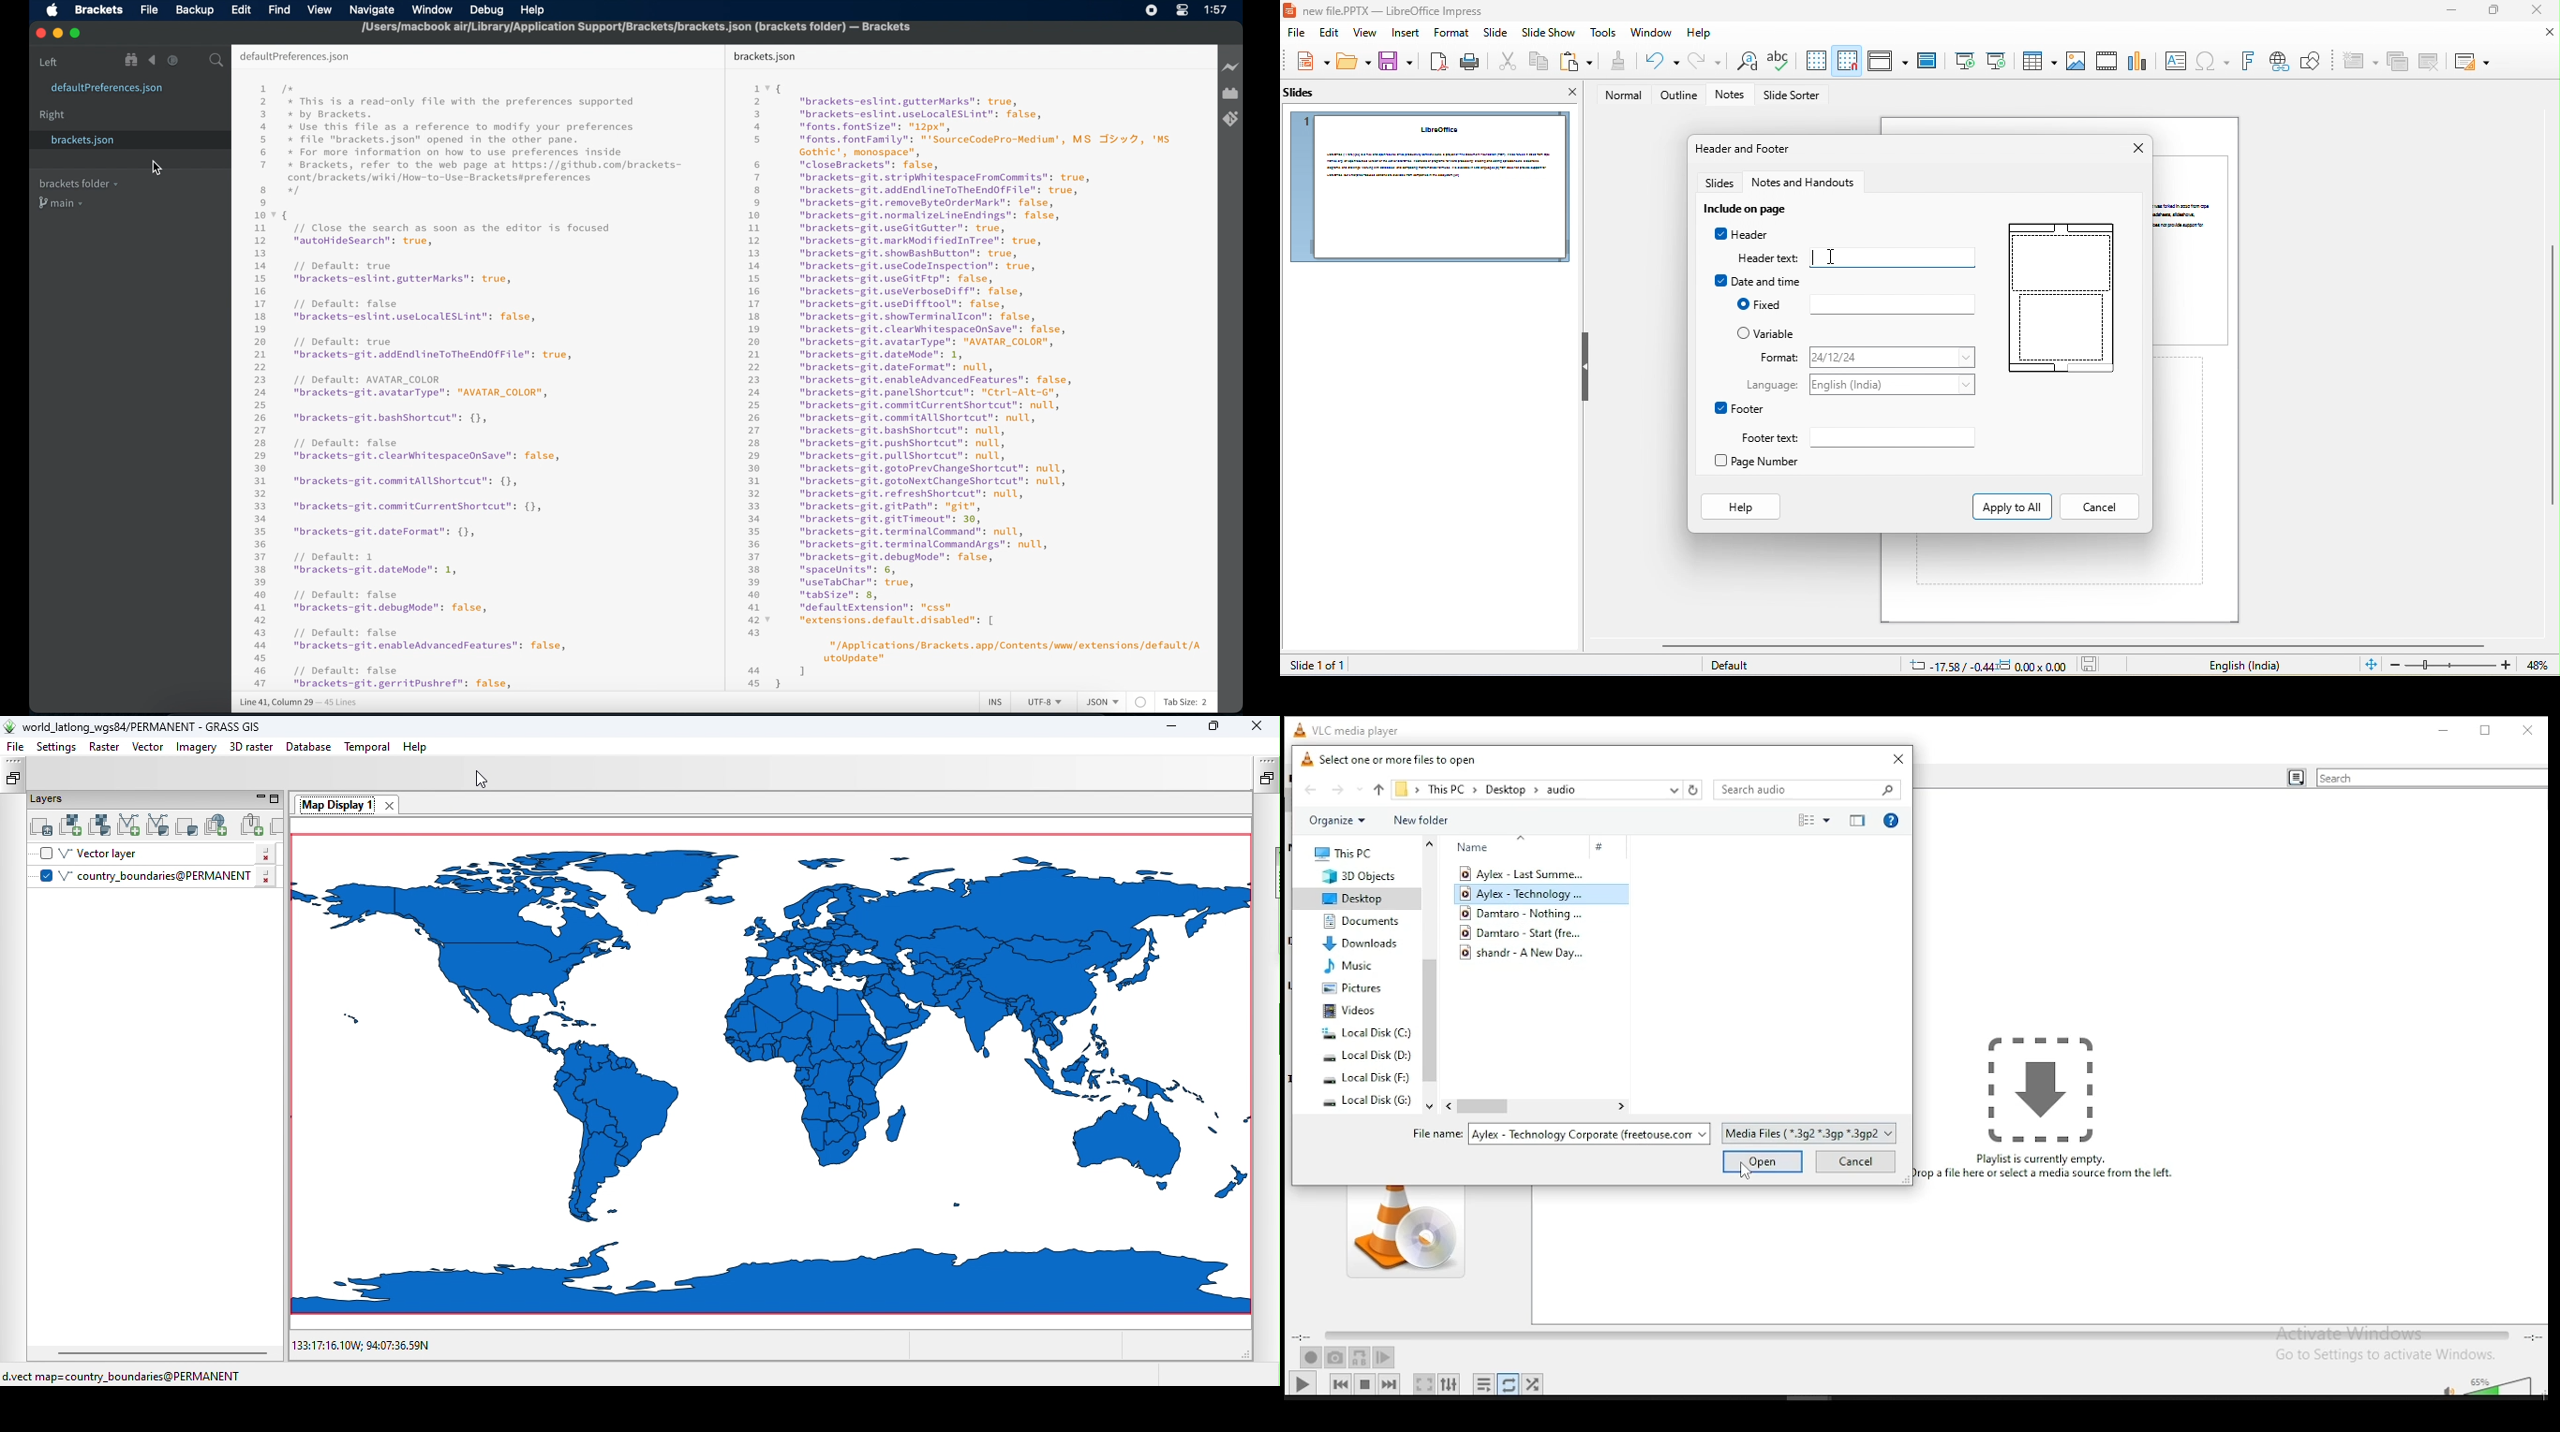 Image resolution: width=2576 pixels, height=1456 pixels. Describe the element at coordinates (1141, 703) in the screenshot. I see `no linter  available for this file` at that location.